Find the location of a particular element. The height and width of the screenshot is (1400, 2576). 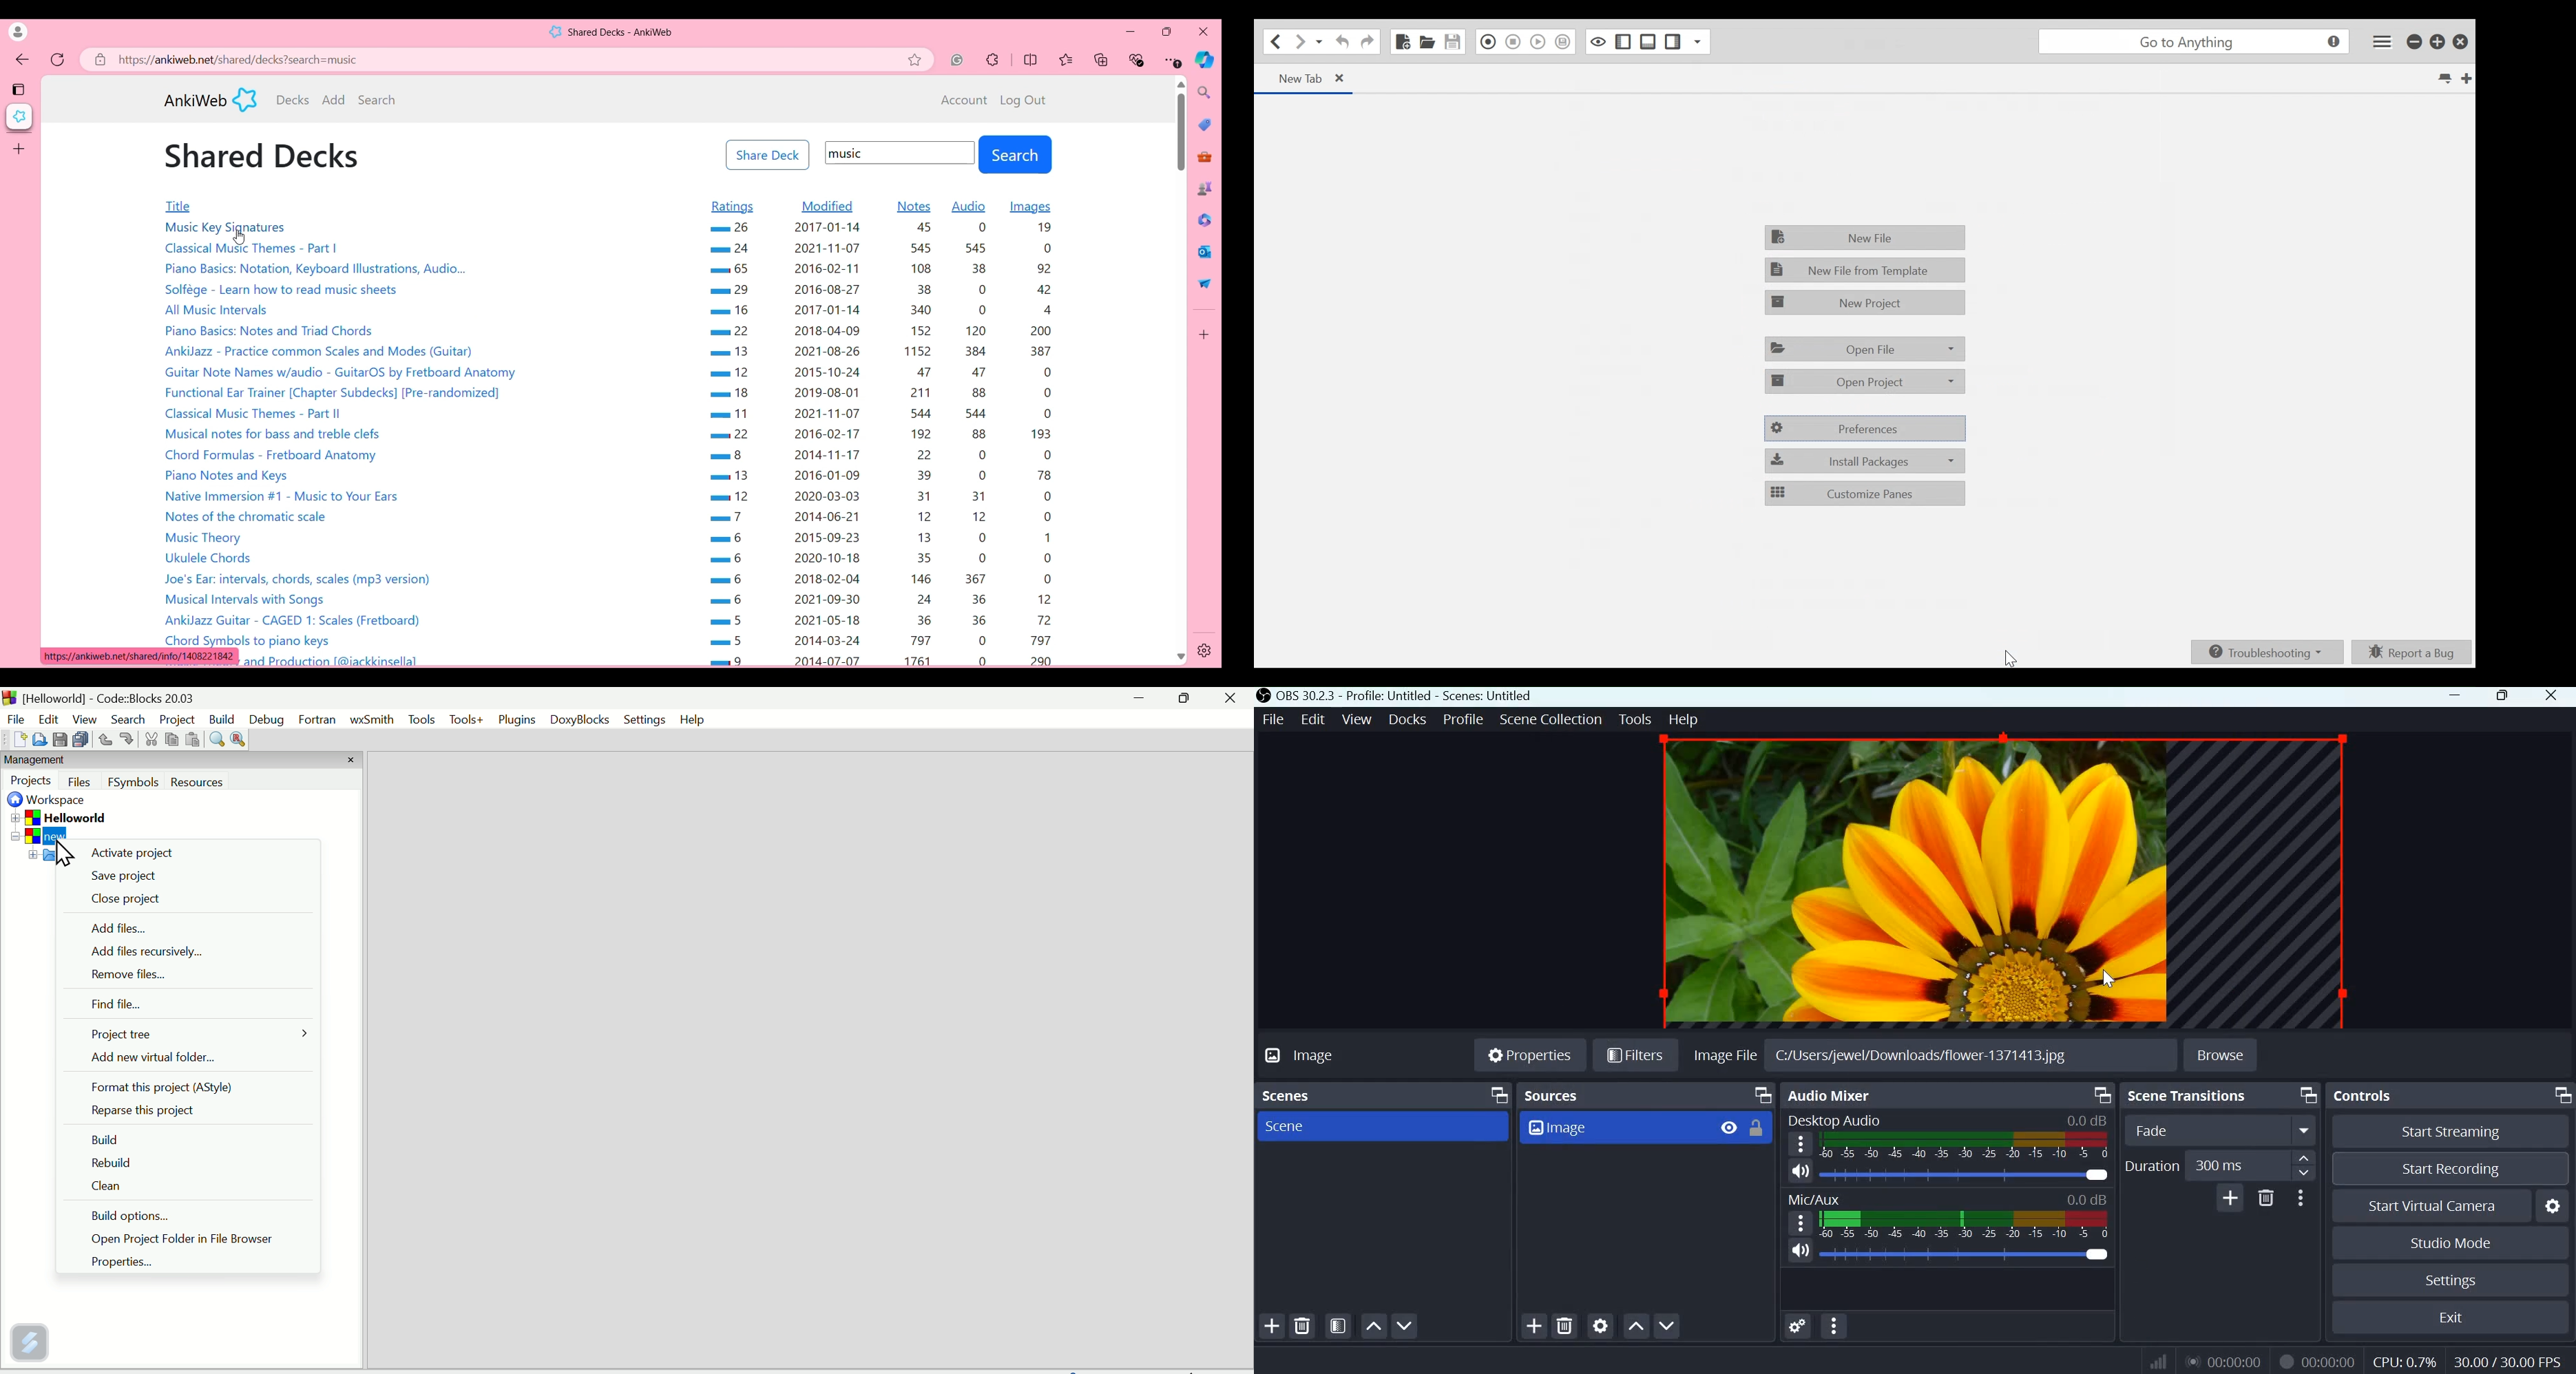

300 ms is located at coordinates (2239, 1167).